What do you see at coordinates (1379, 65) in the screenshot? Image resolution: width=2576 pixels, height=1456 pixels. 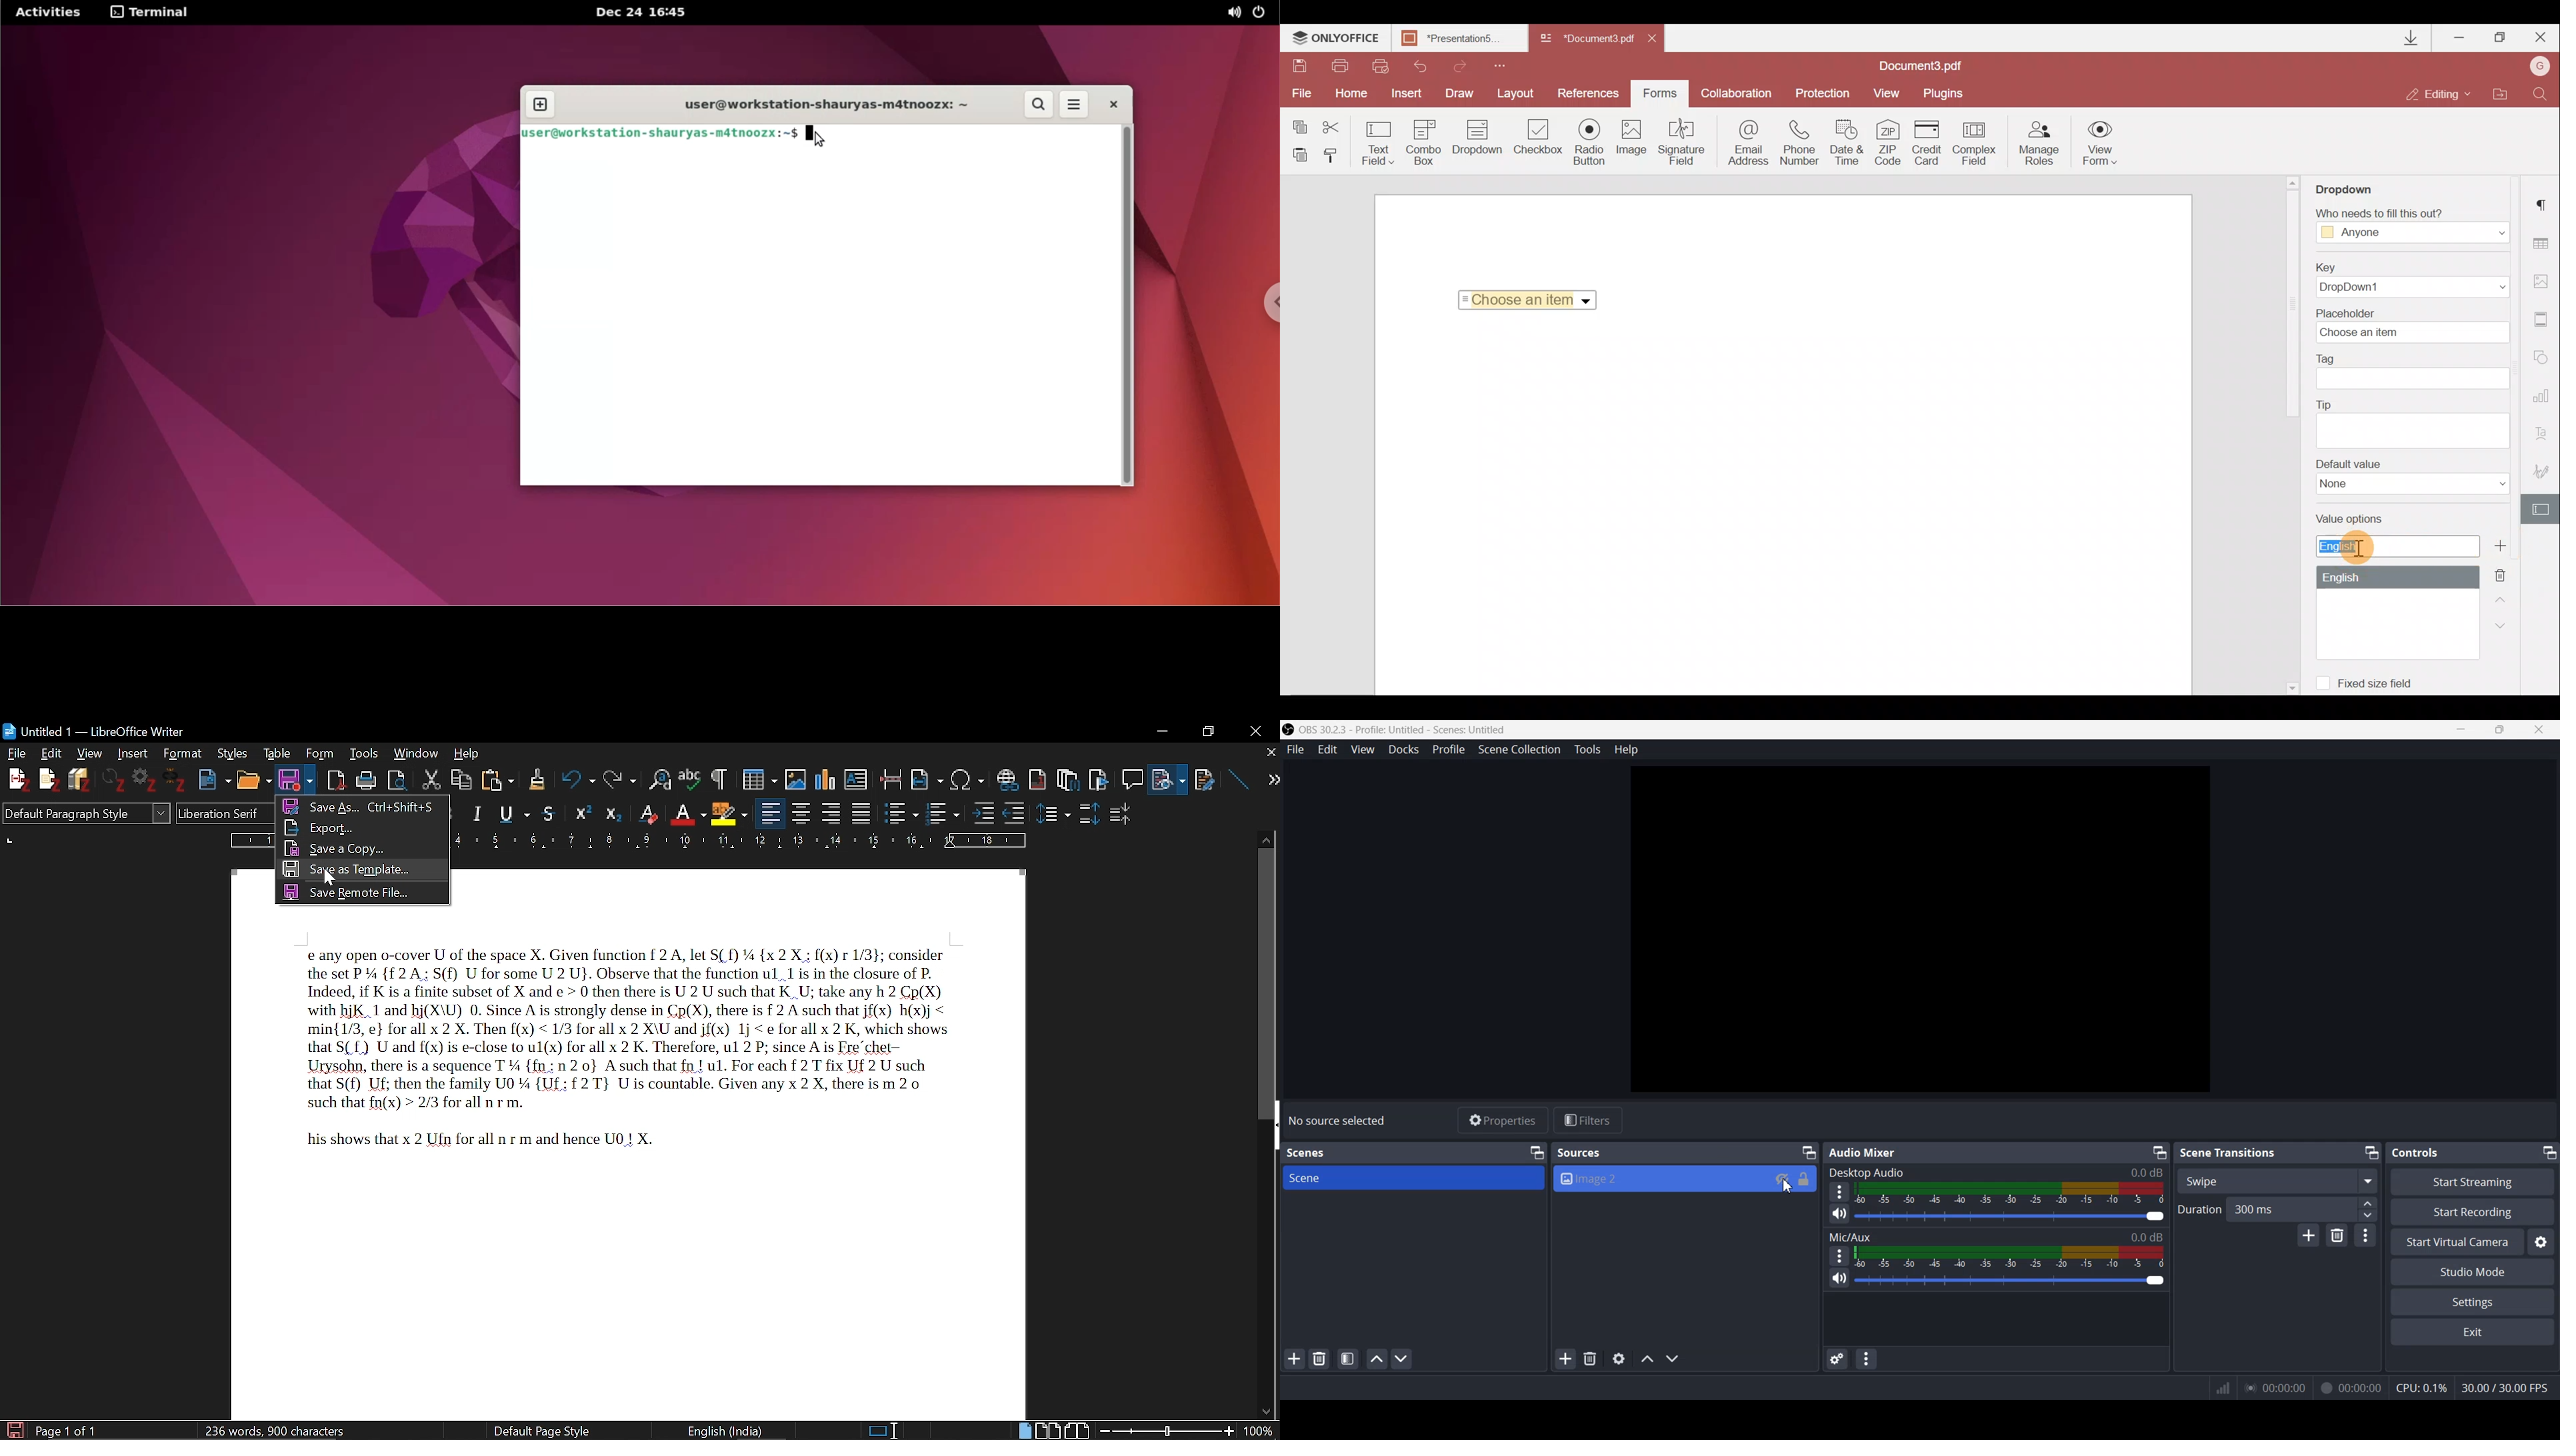 I see `Quick print` at bounding box center [1379, 65].